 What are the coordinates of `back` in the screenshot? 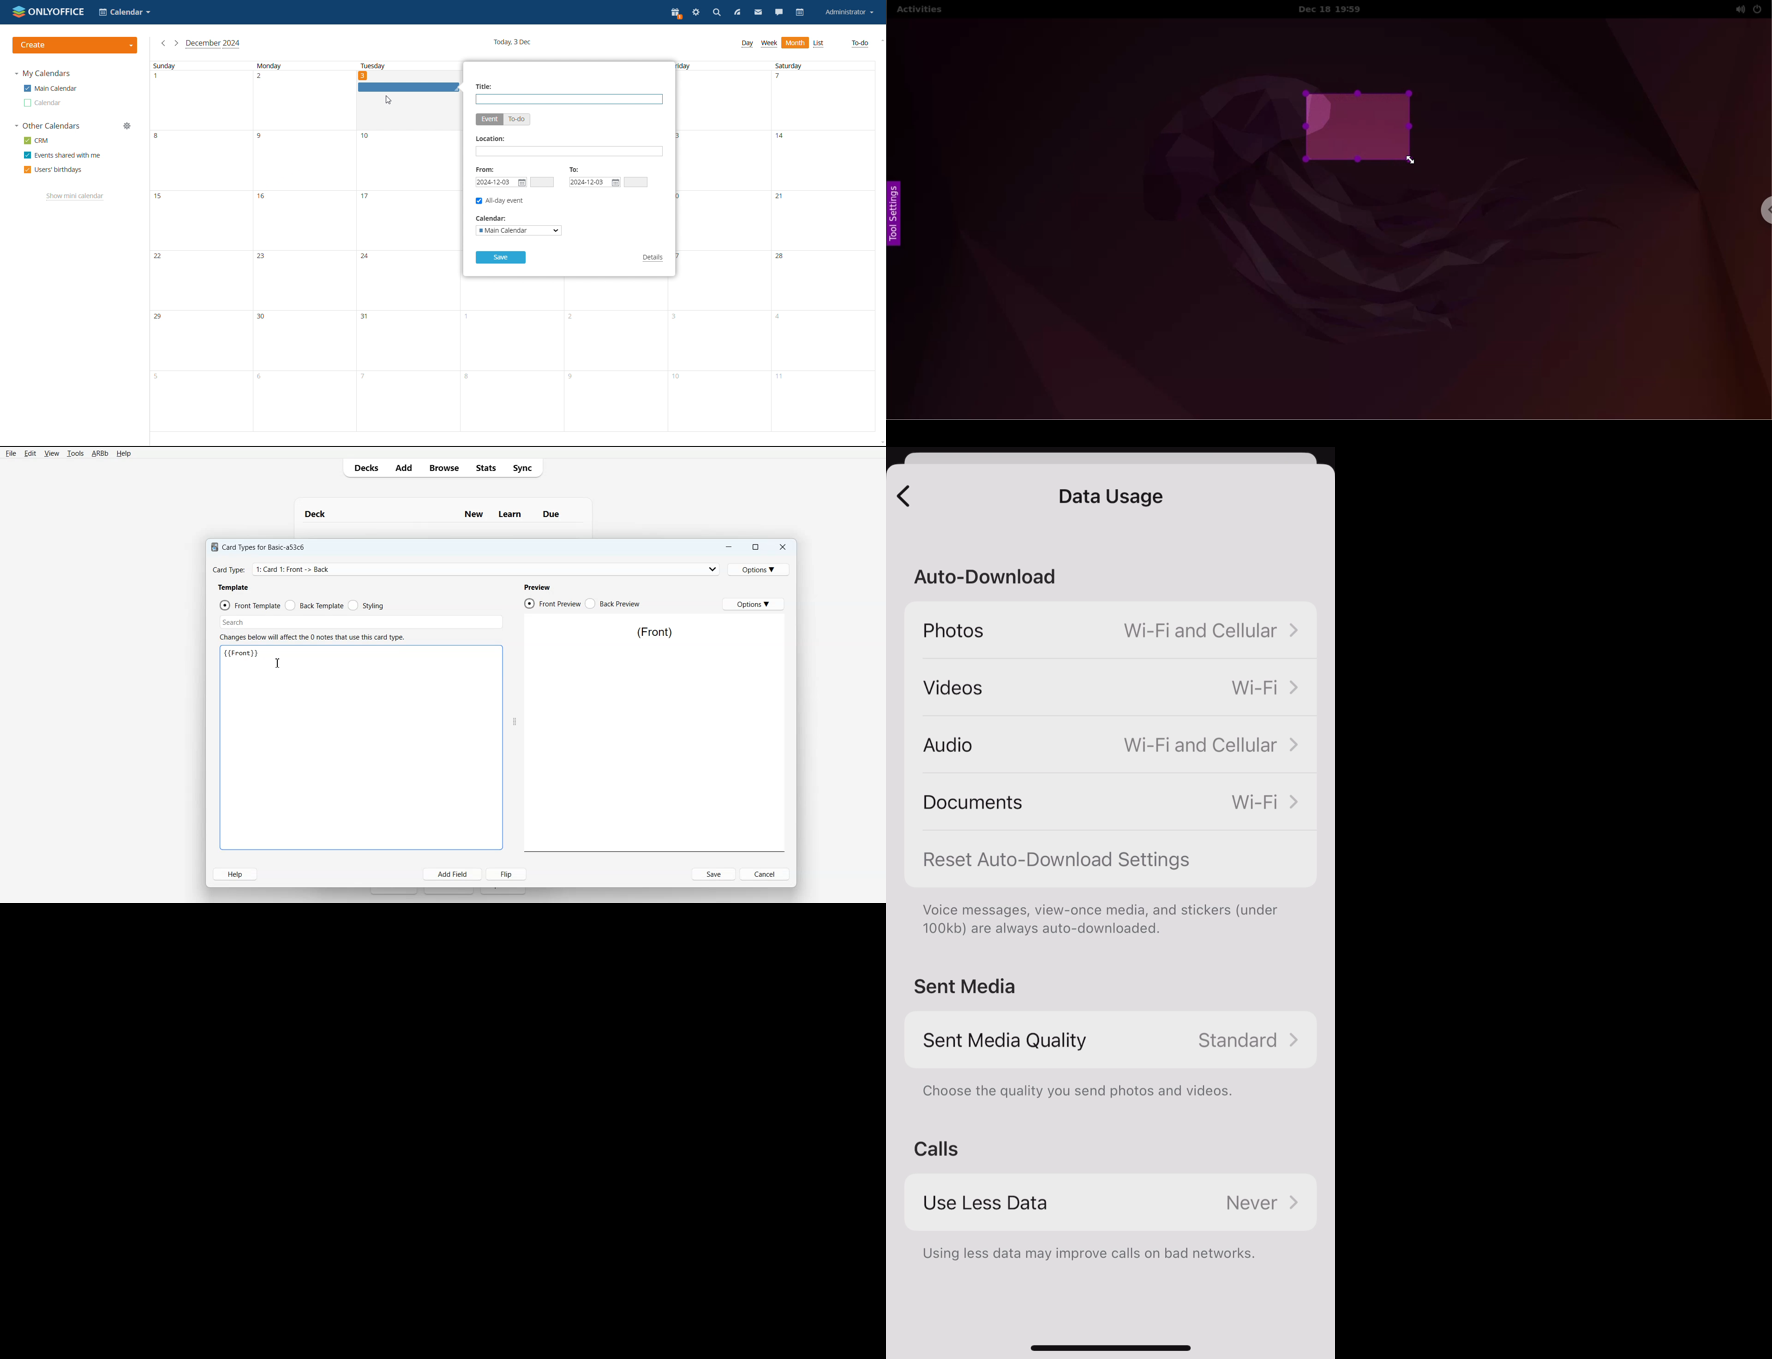 It's located at (902, 491).